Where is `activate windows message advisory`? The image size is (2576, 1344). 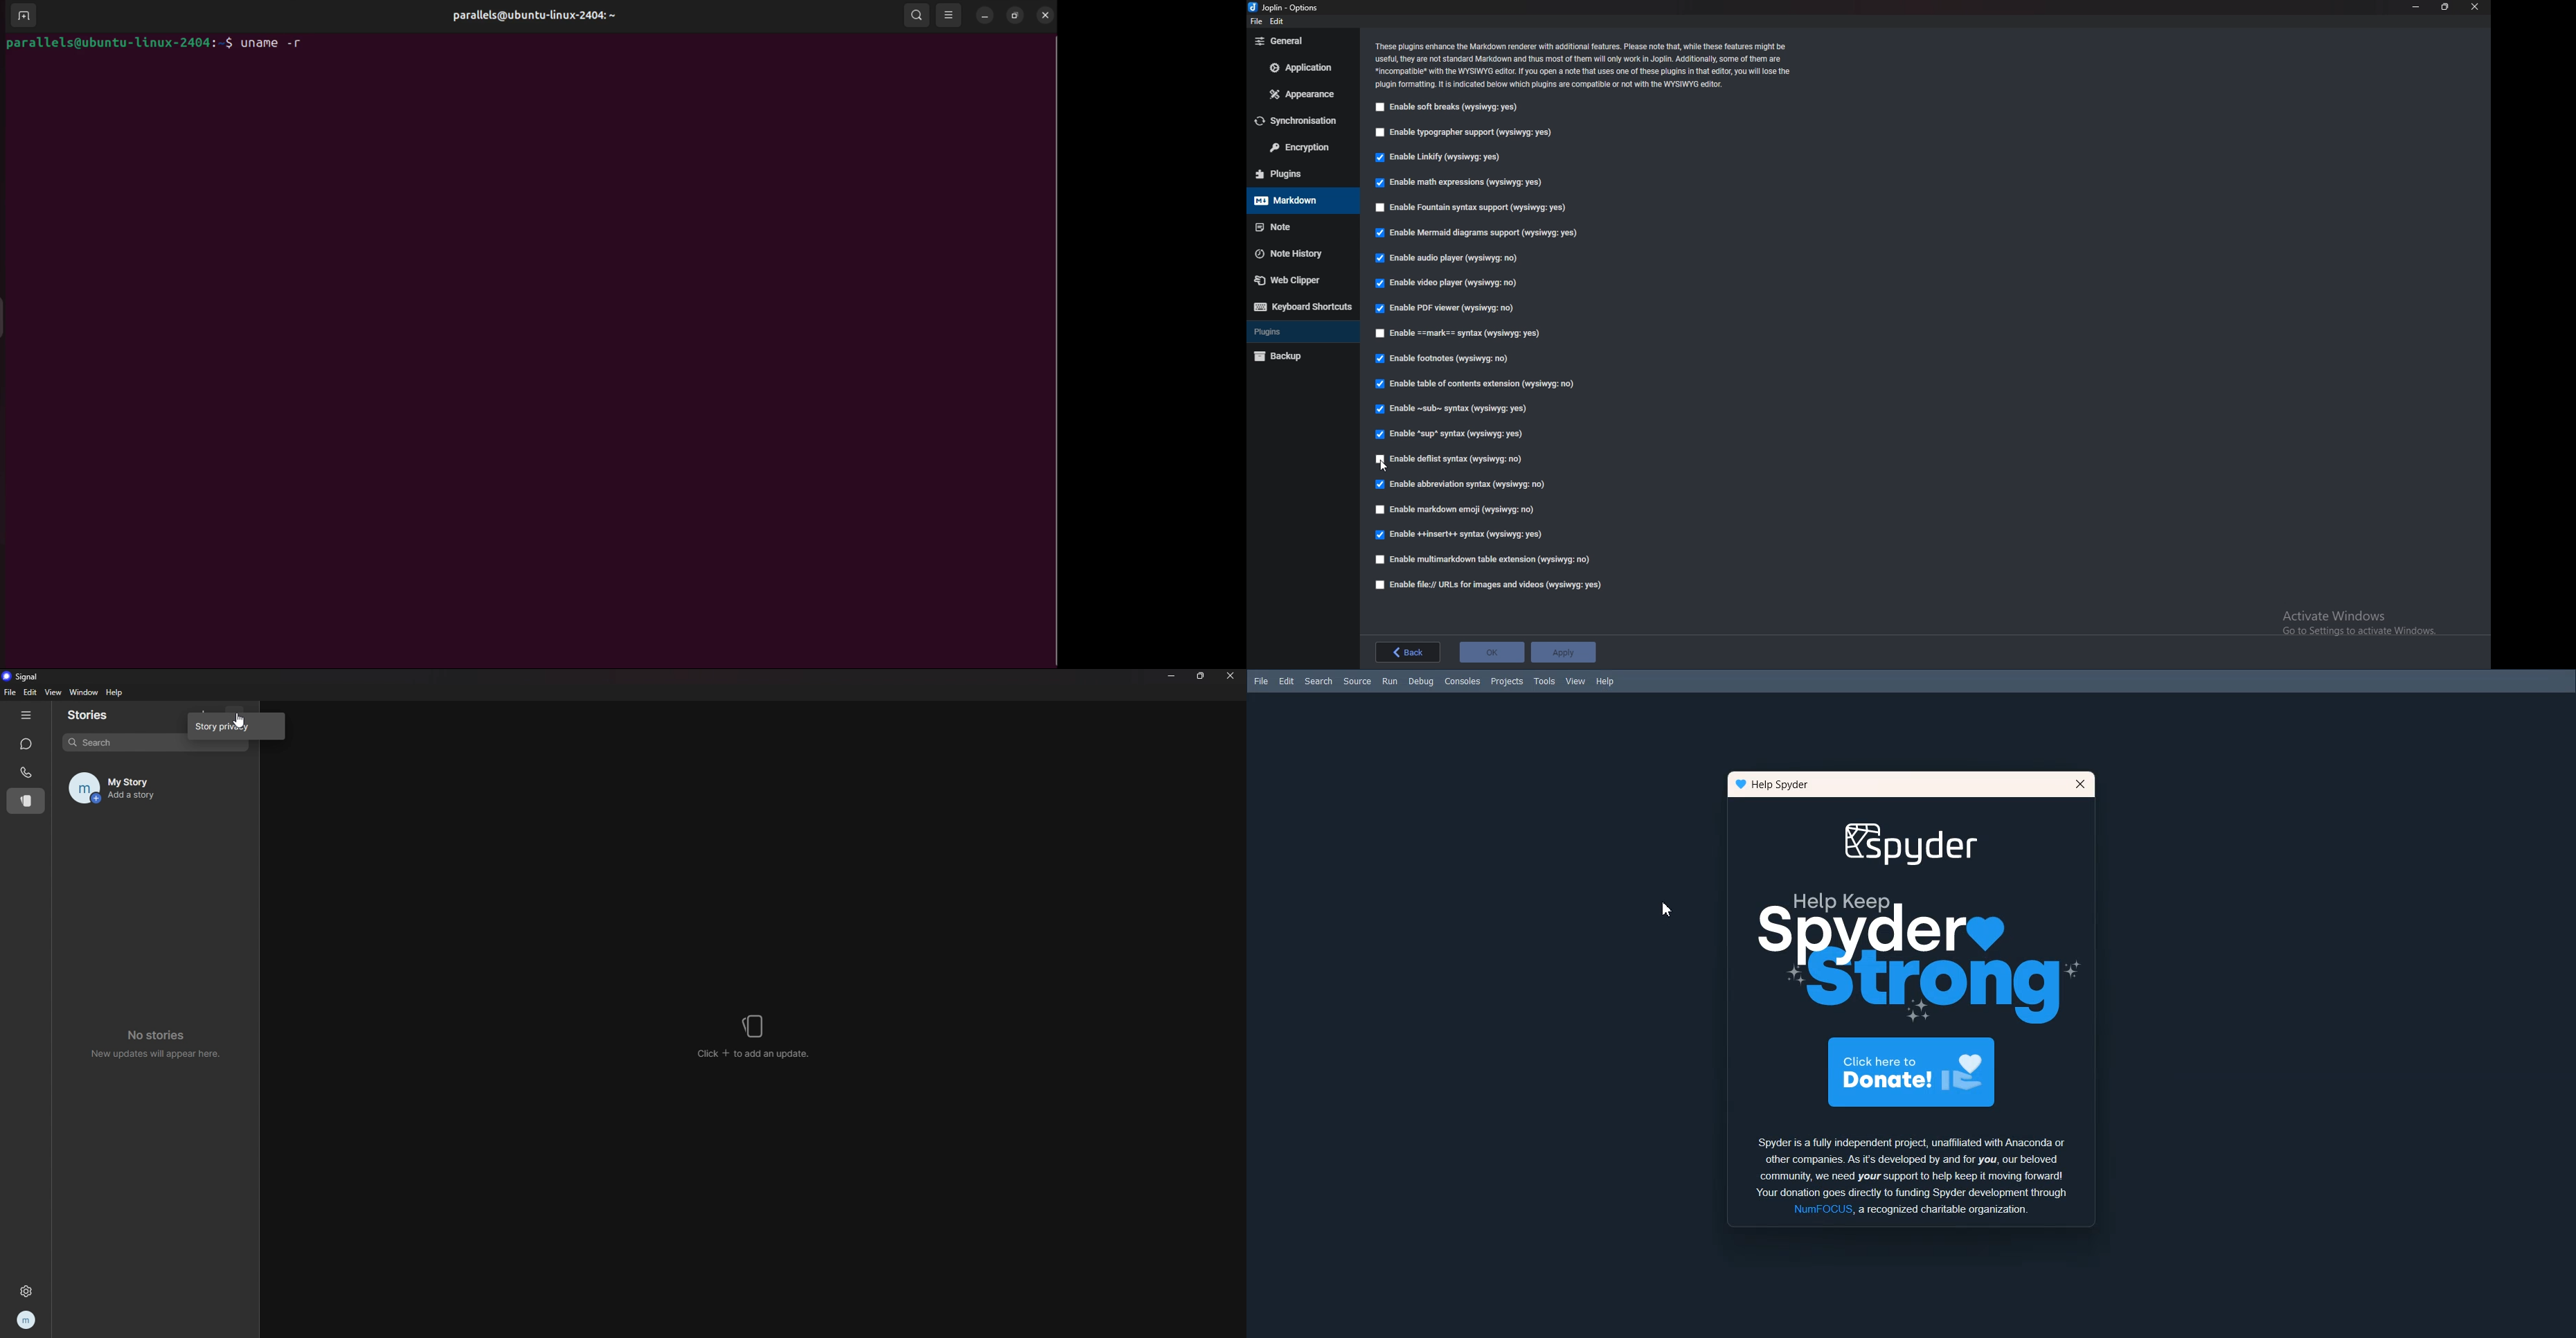
activate windows message advisory is located at coordinates (2357, 622).